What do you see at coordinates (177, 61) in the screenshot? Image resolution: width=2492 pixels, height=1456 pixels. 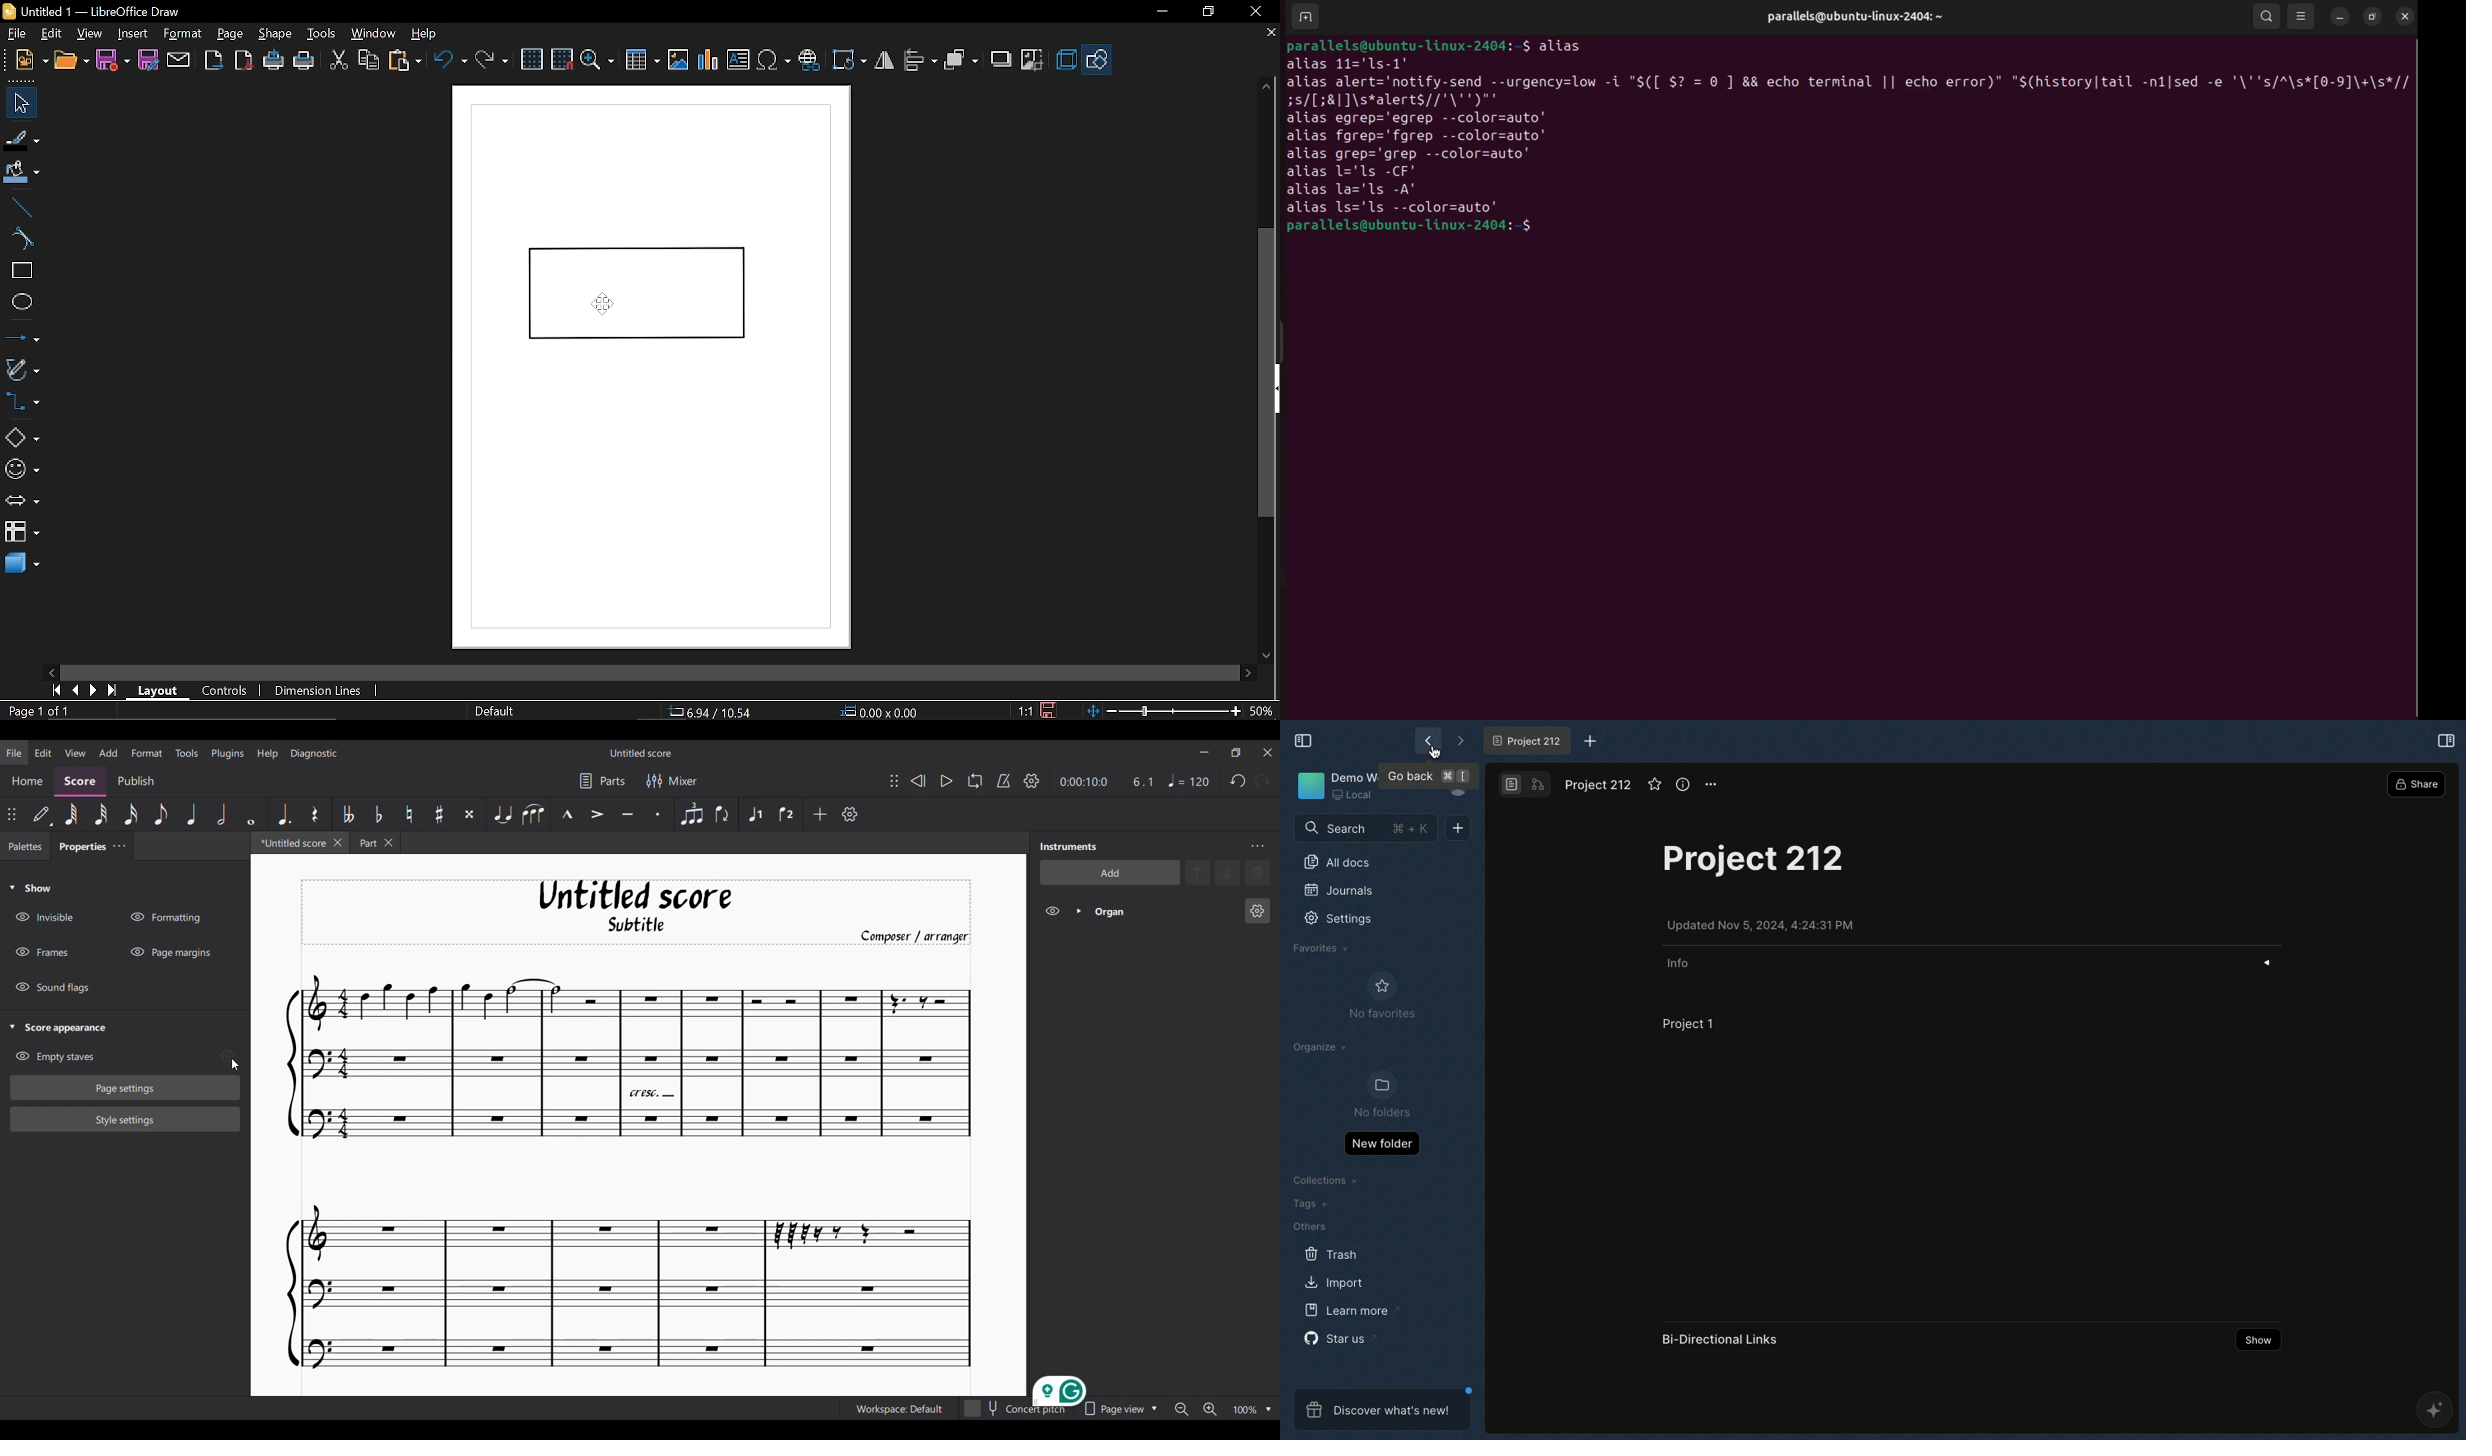 I see `attach` at bounding box center [177, 61].